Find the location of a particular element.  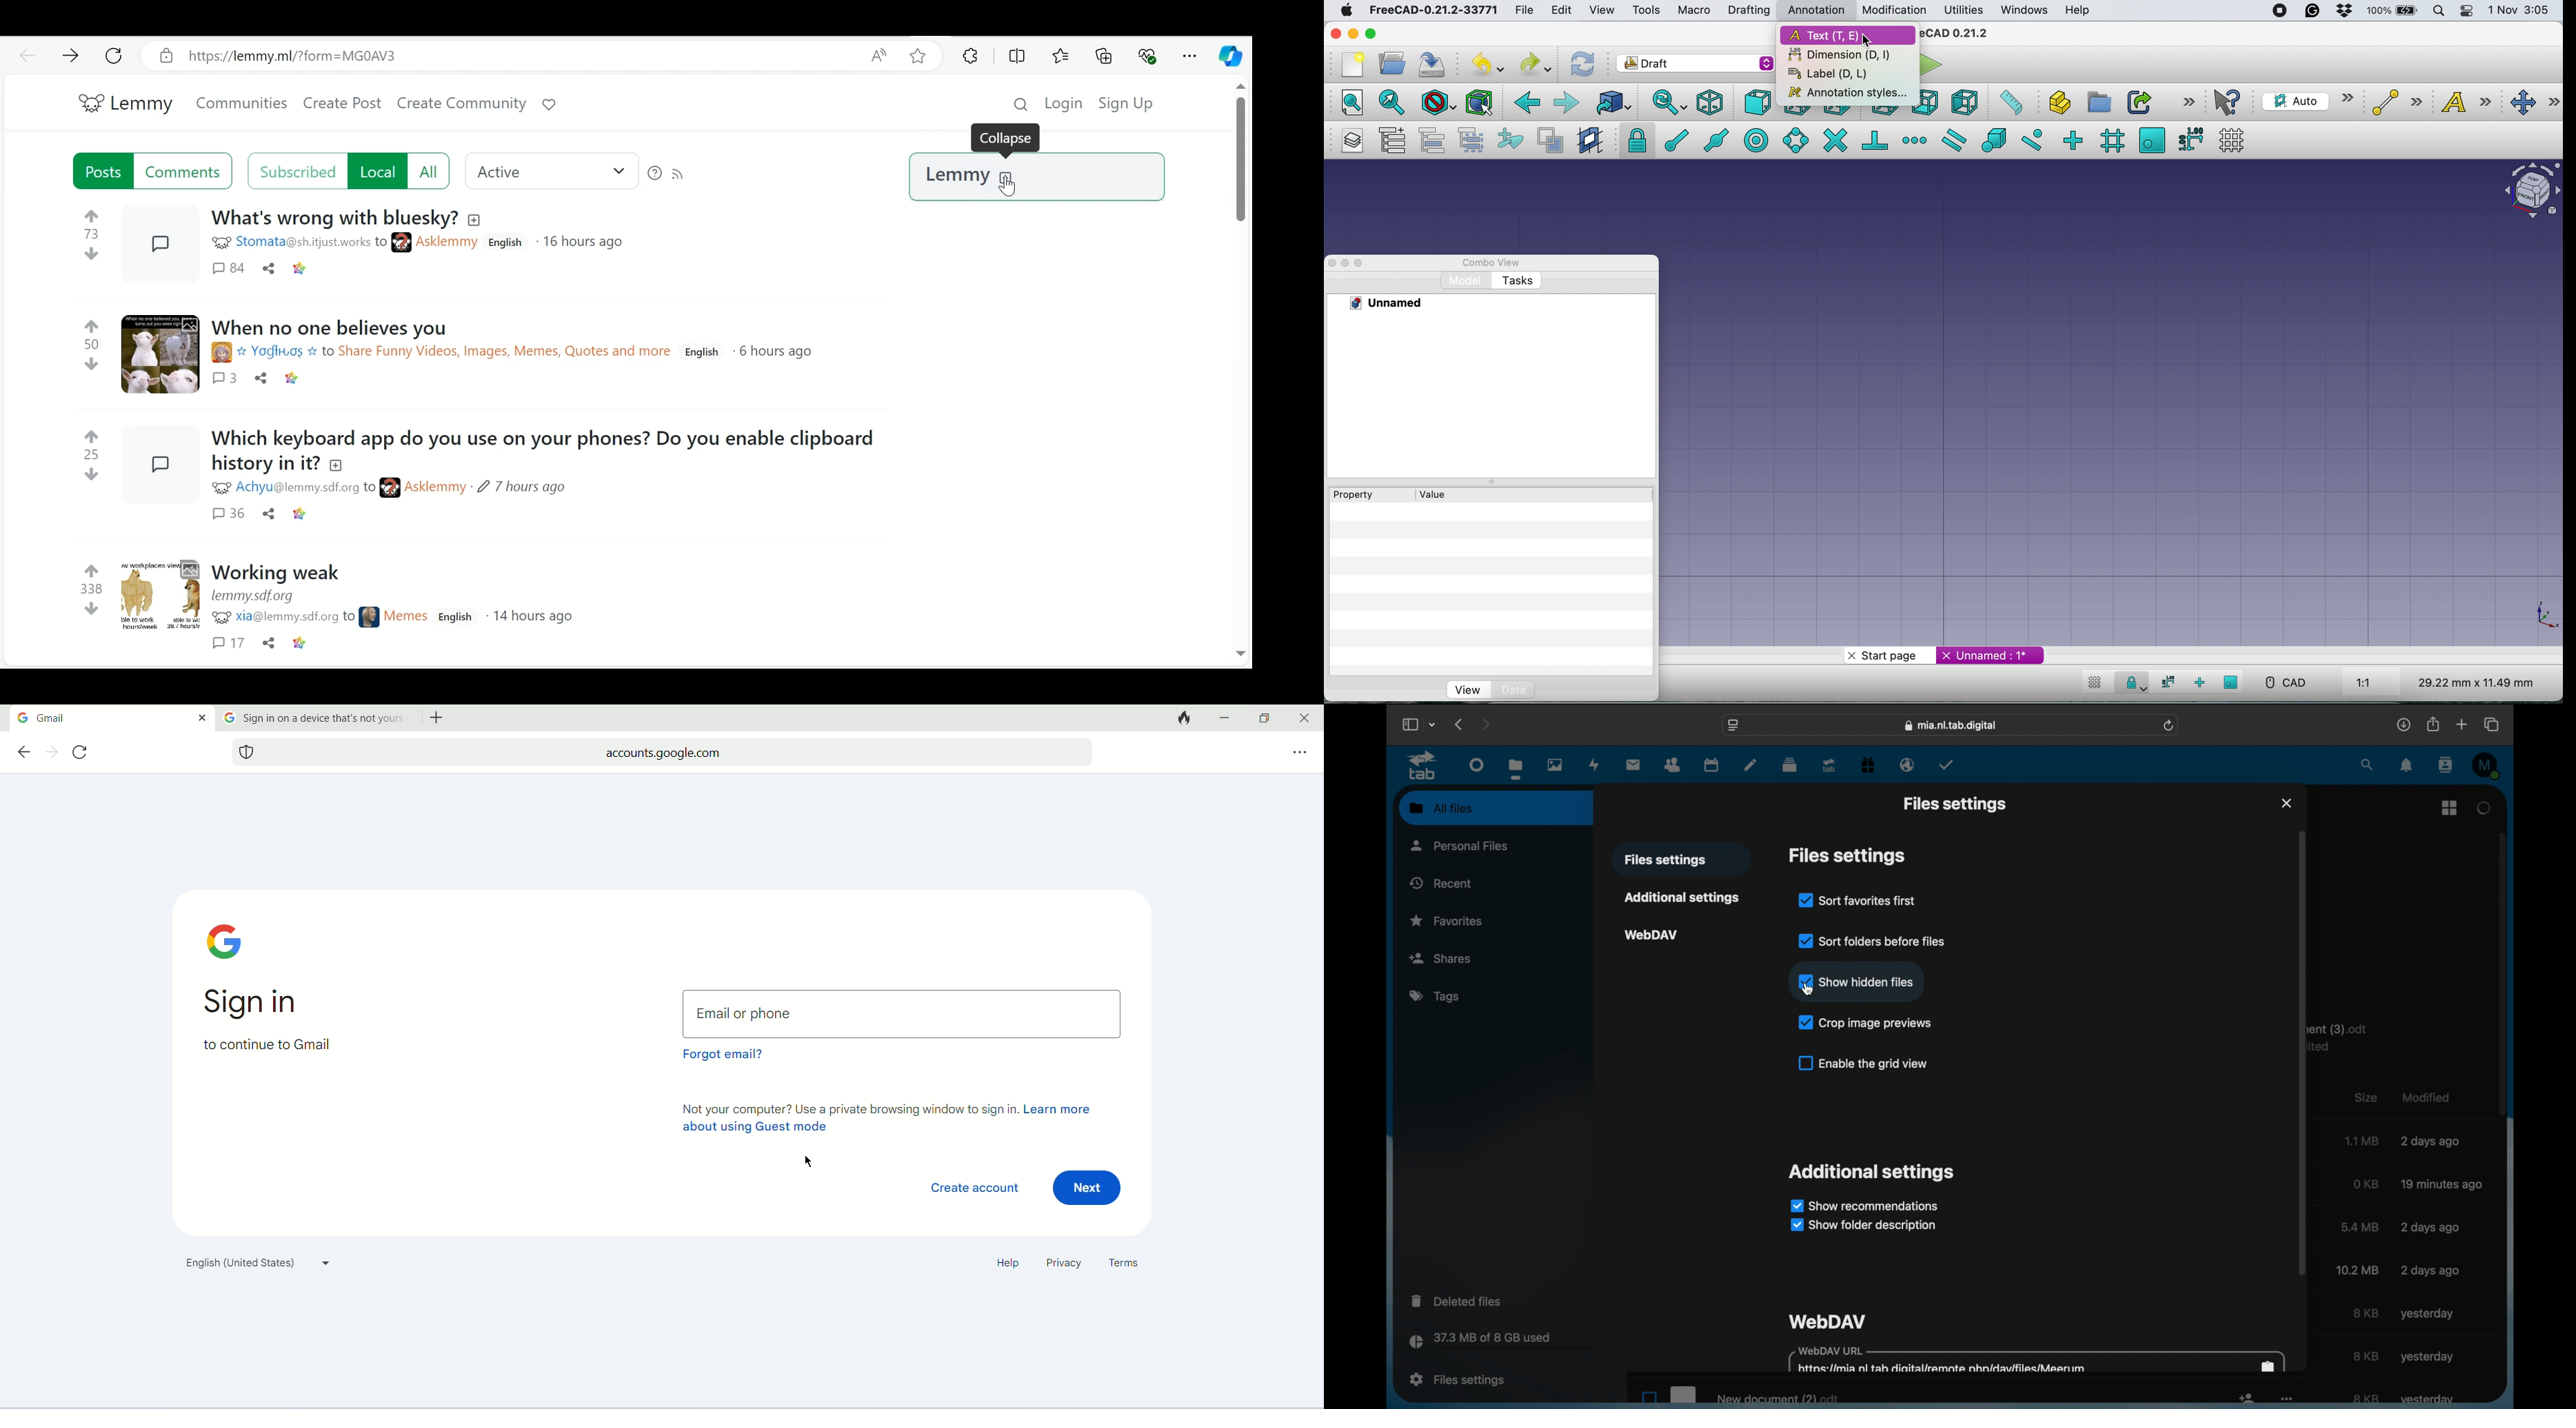

show tab overview is located at coordinates (2493, 725).